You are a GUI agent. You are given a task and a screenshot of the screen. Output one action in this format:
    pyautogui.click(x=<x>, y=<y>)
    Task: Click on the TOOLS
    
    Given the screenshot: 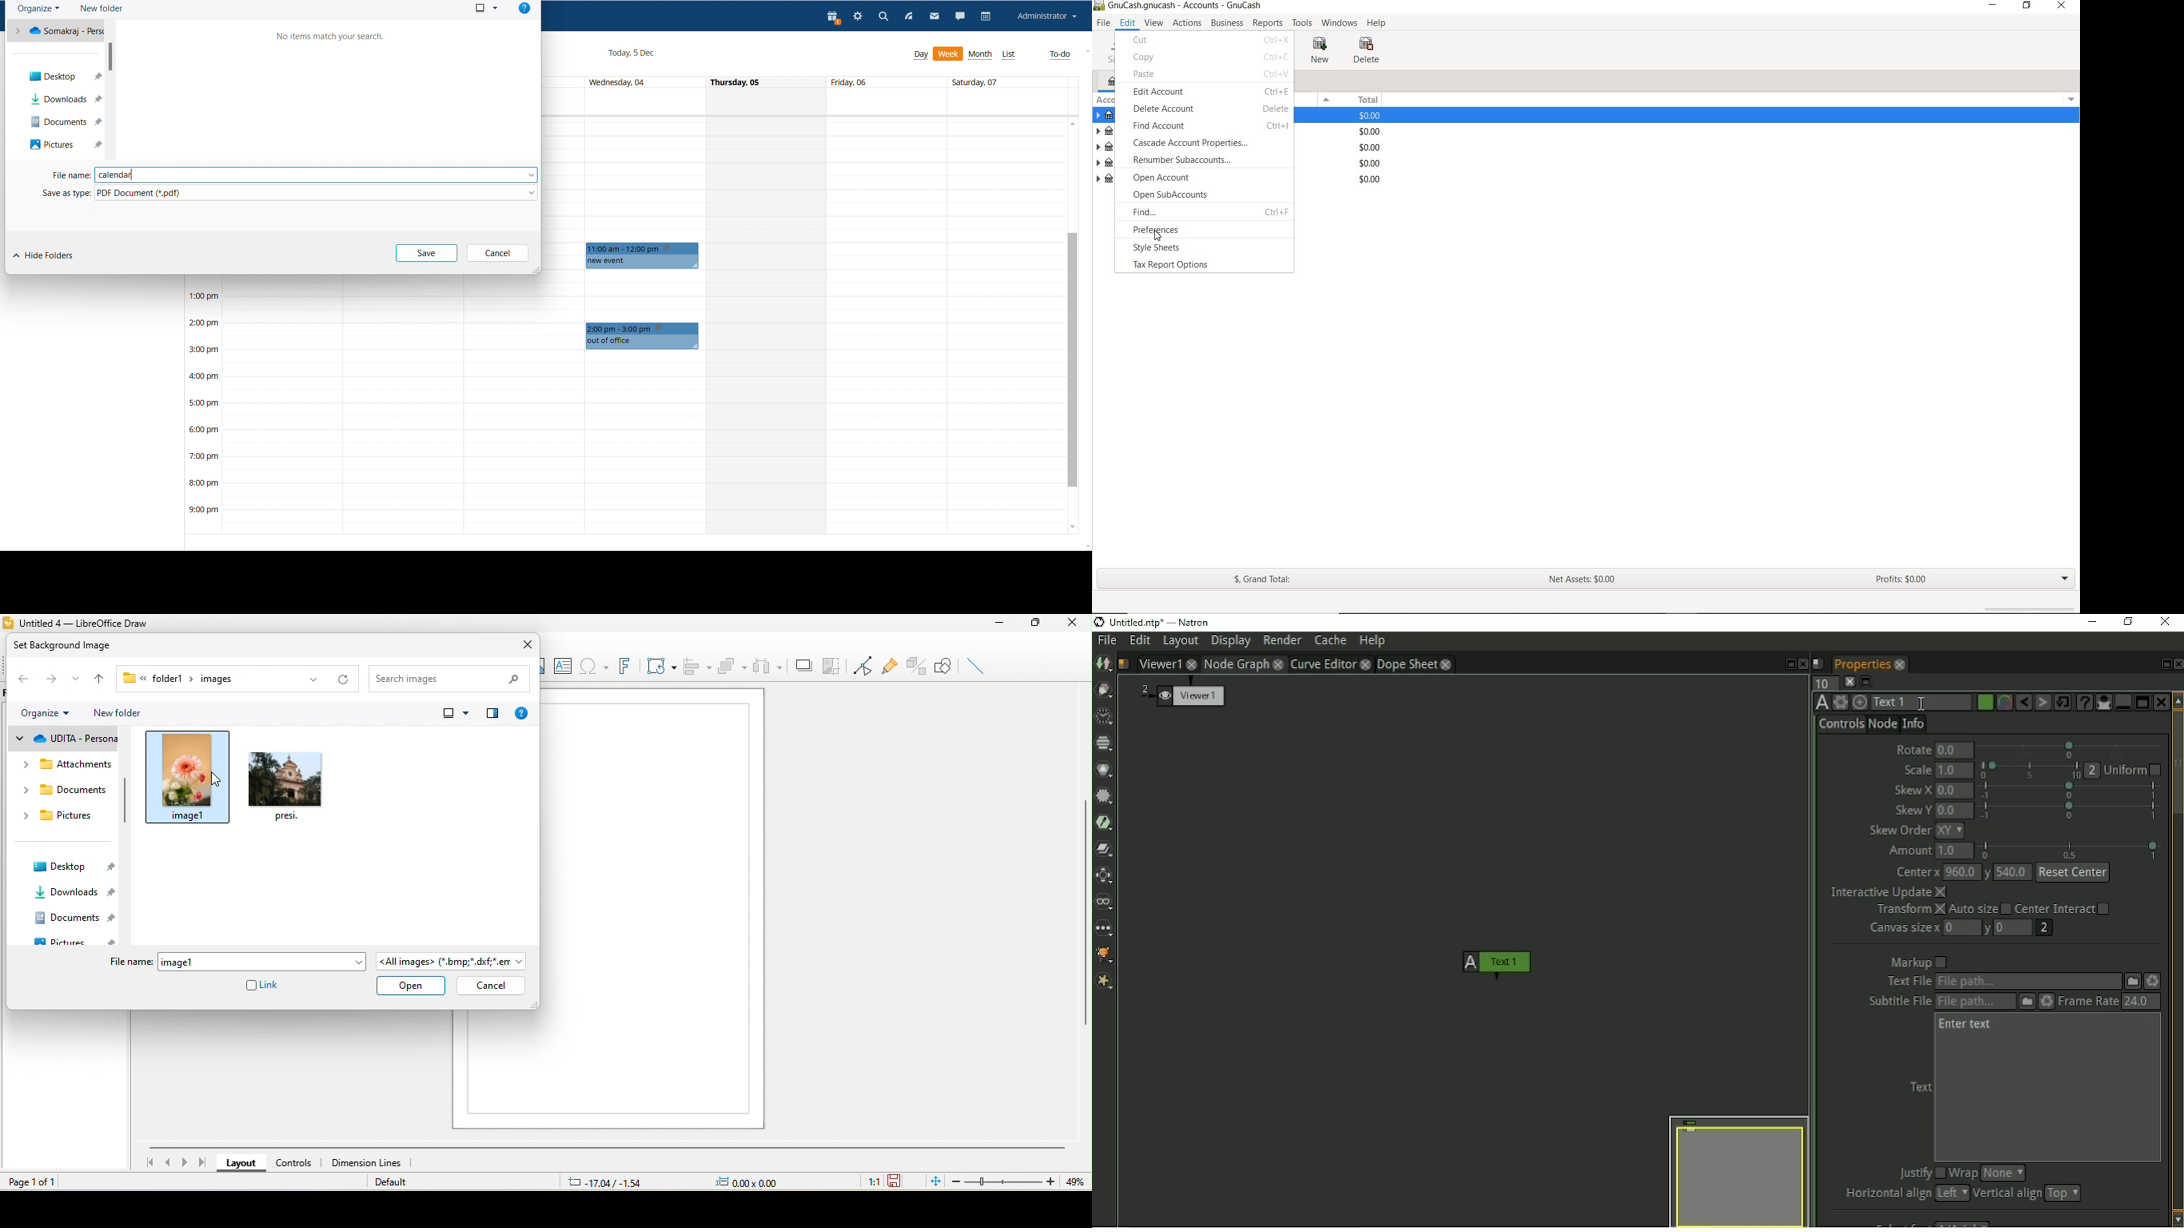 What is the action you would take?
    pyautogui.click(x=1302, y=24)
    